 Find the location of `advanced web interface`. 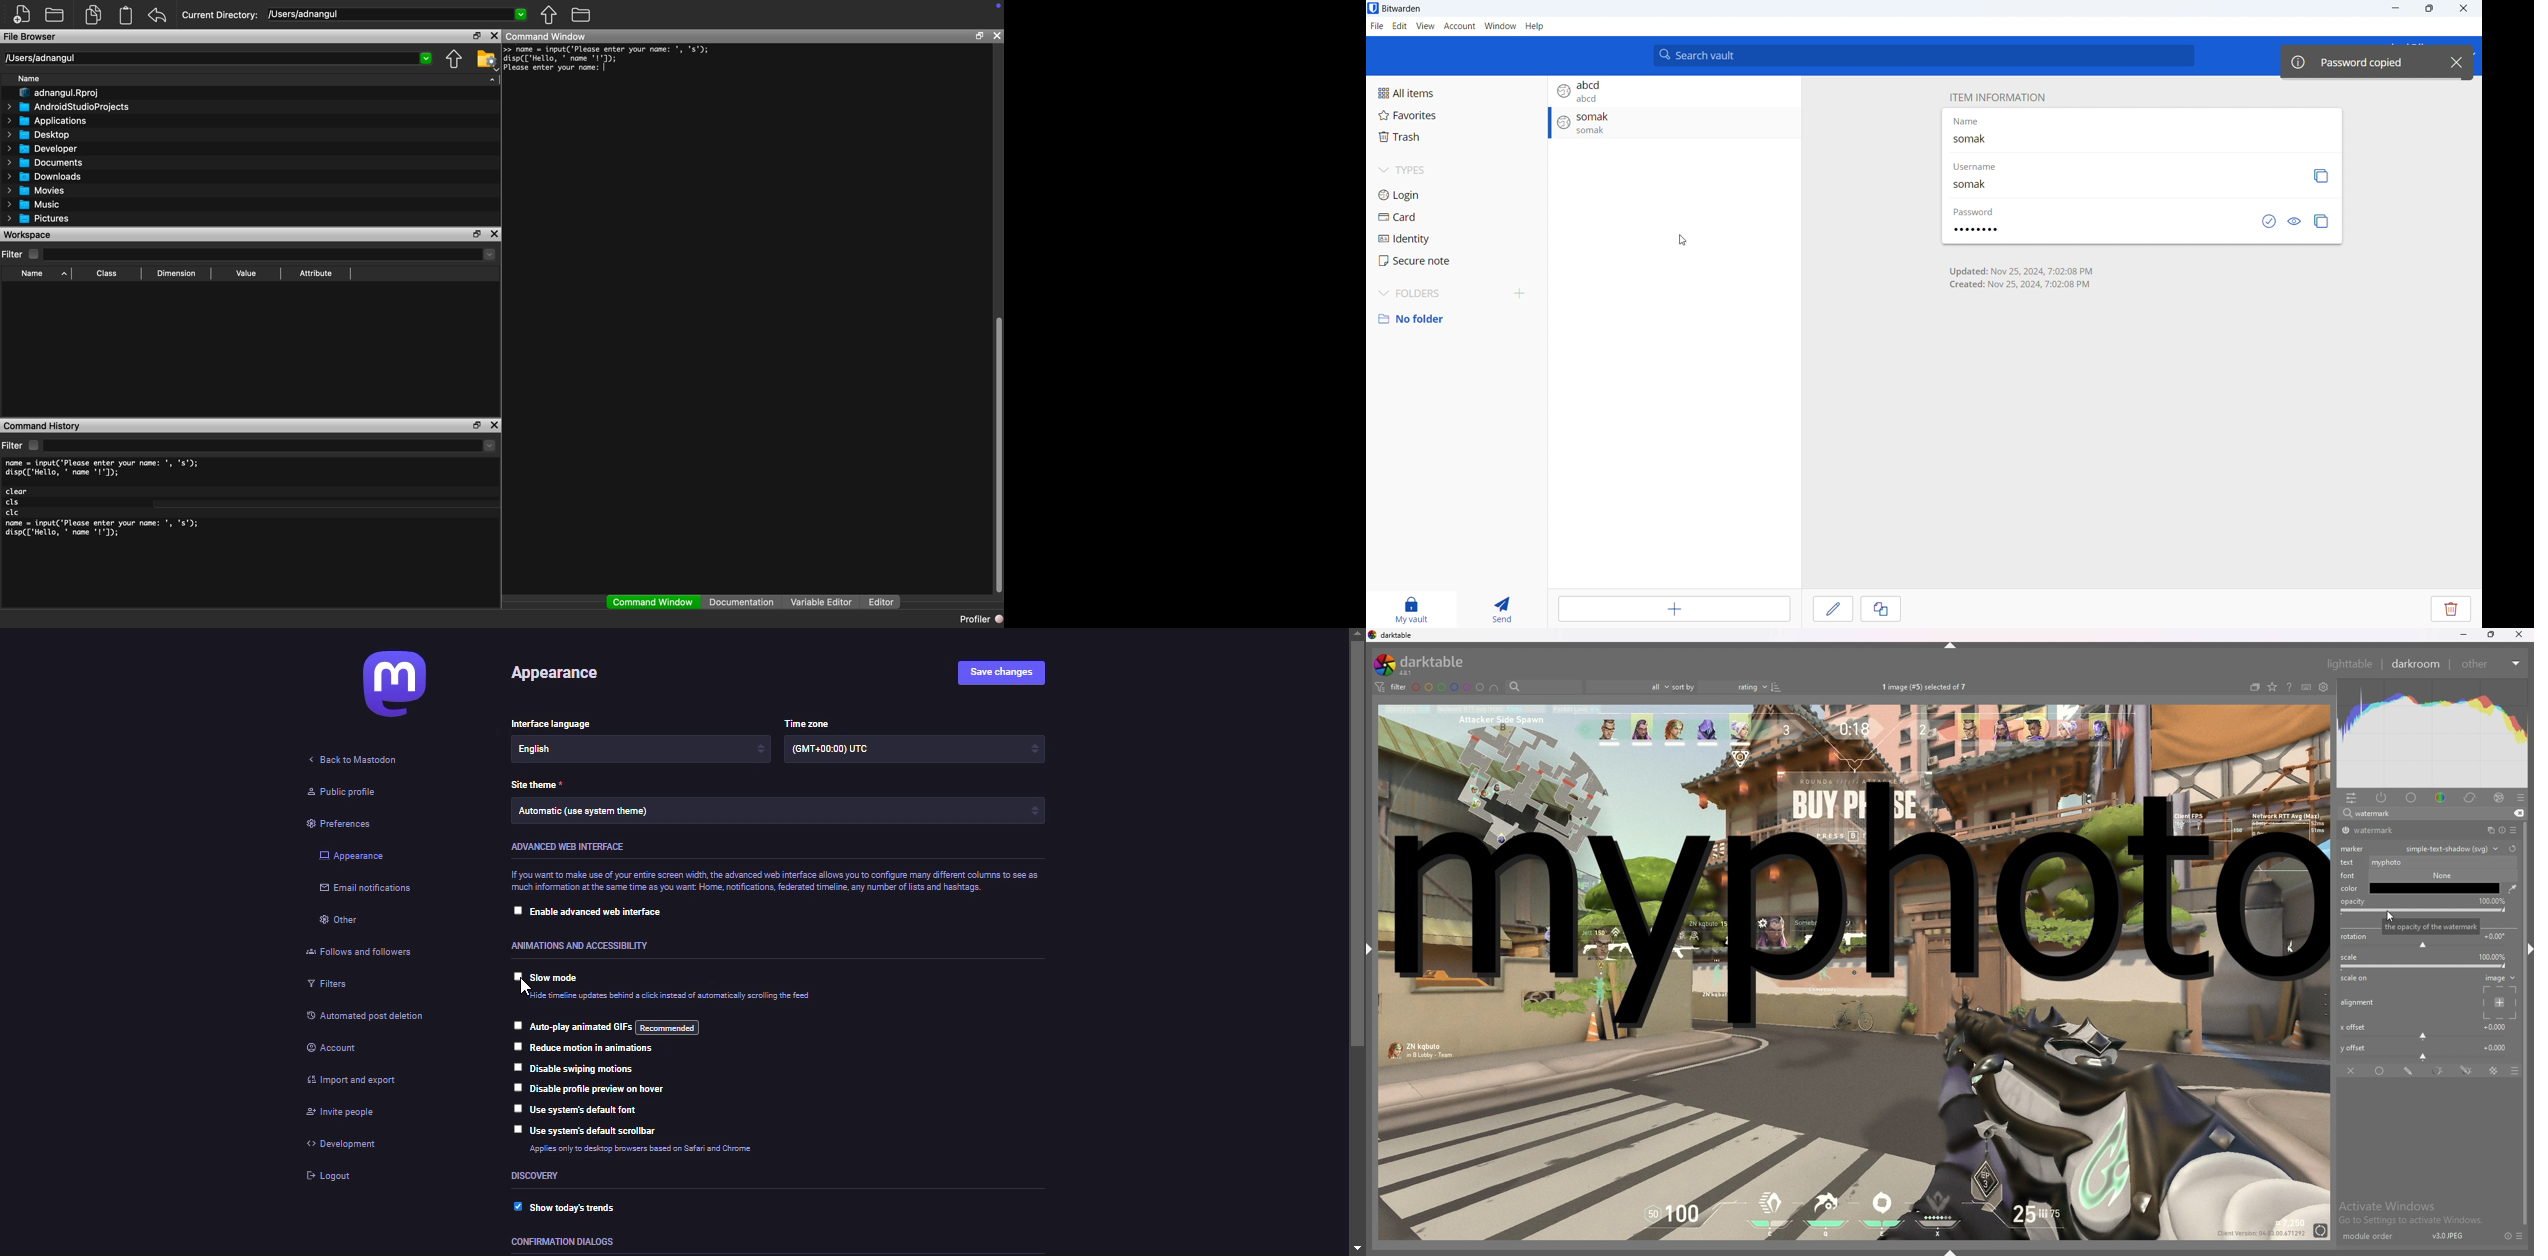

advanced web interface is located at coordinates (566, 850).